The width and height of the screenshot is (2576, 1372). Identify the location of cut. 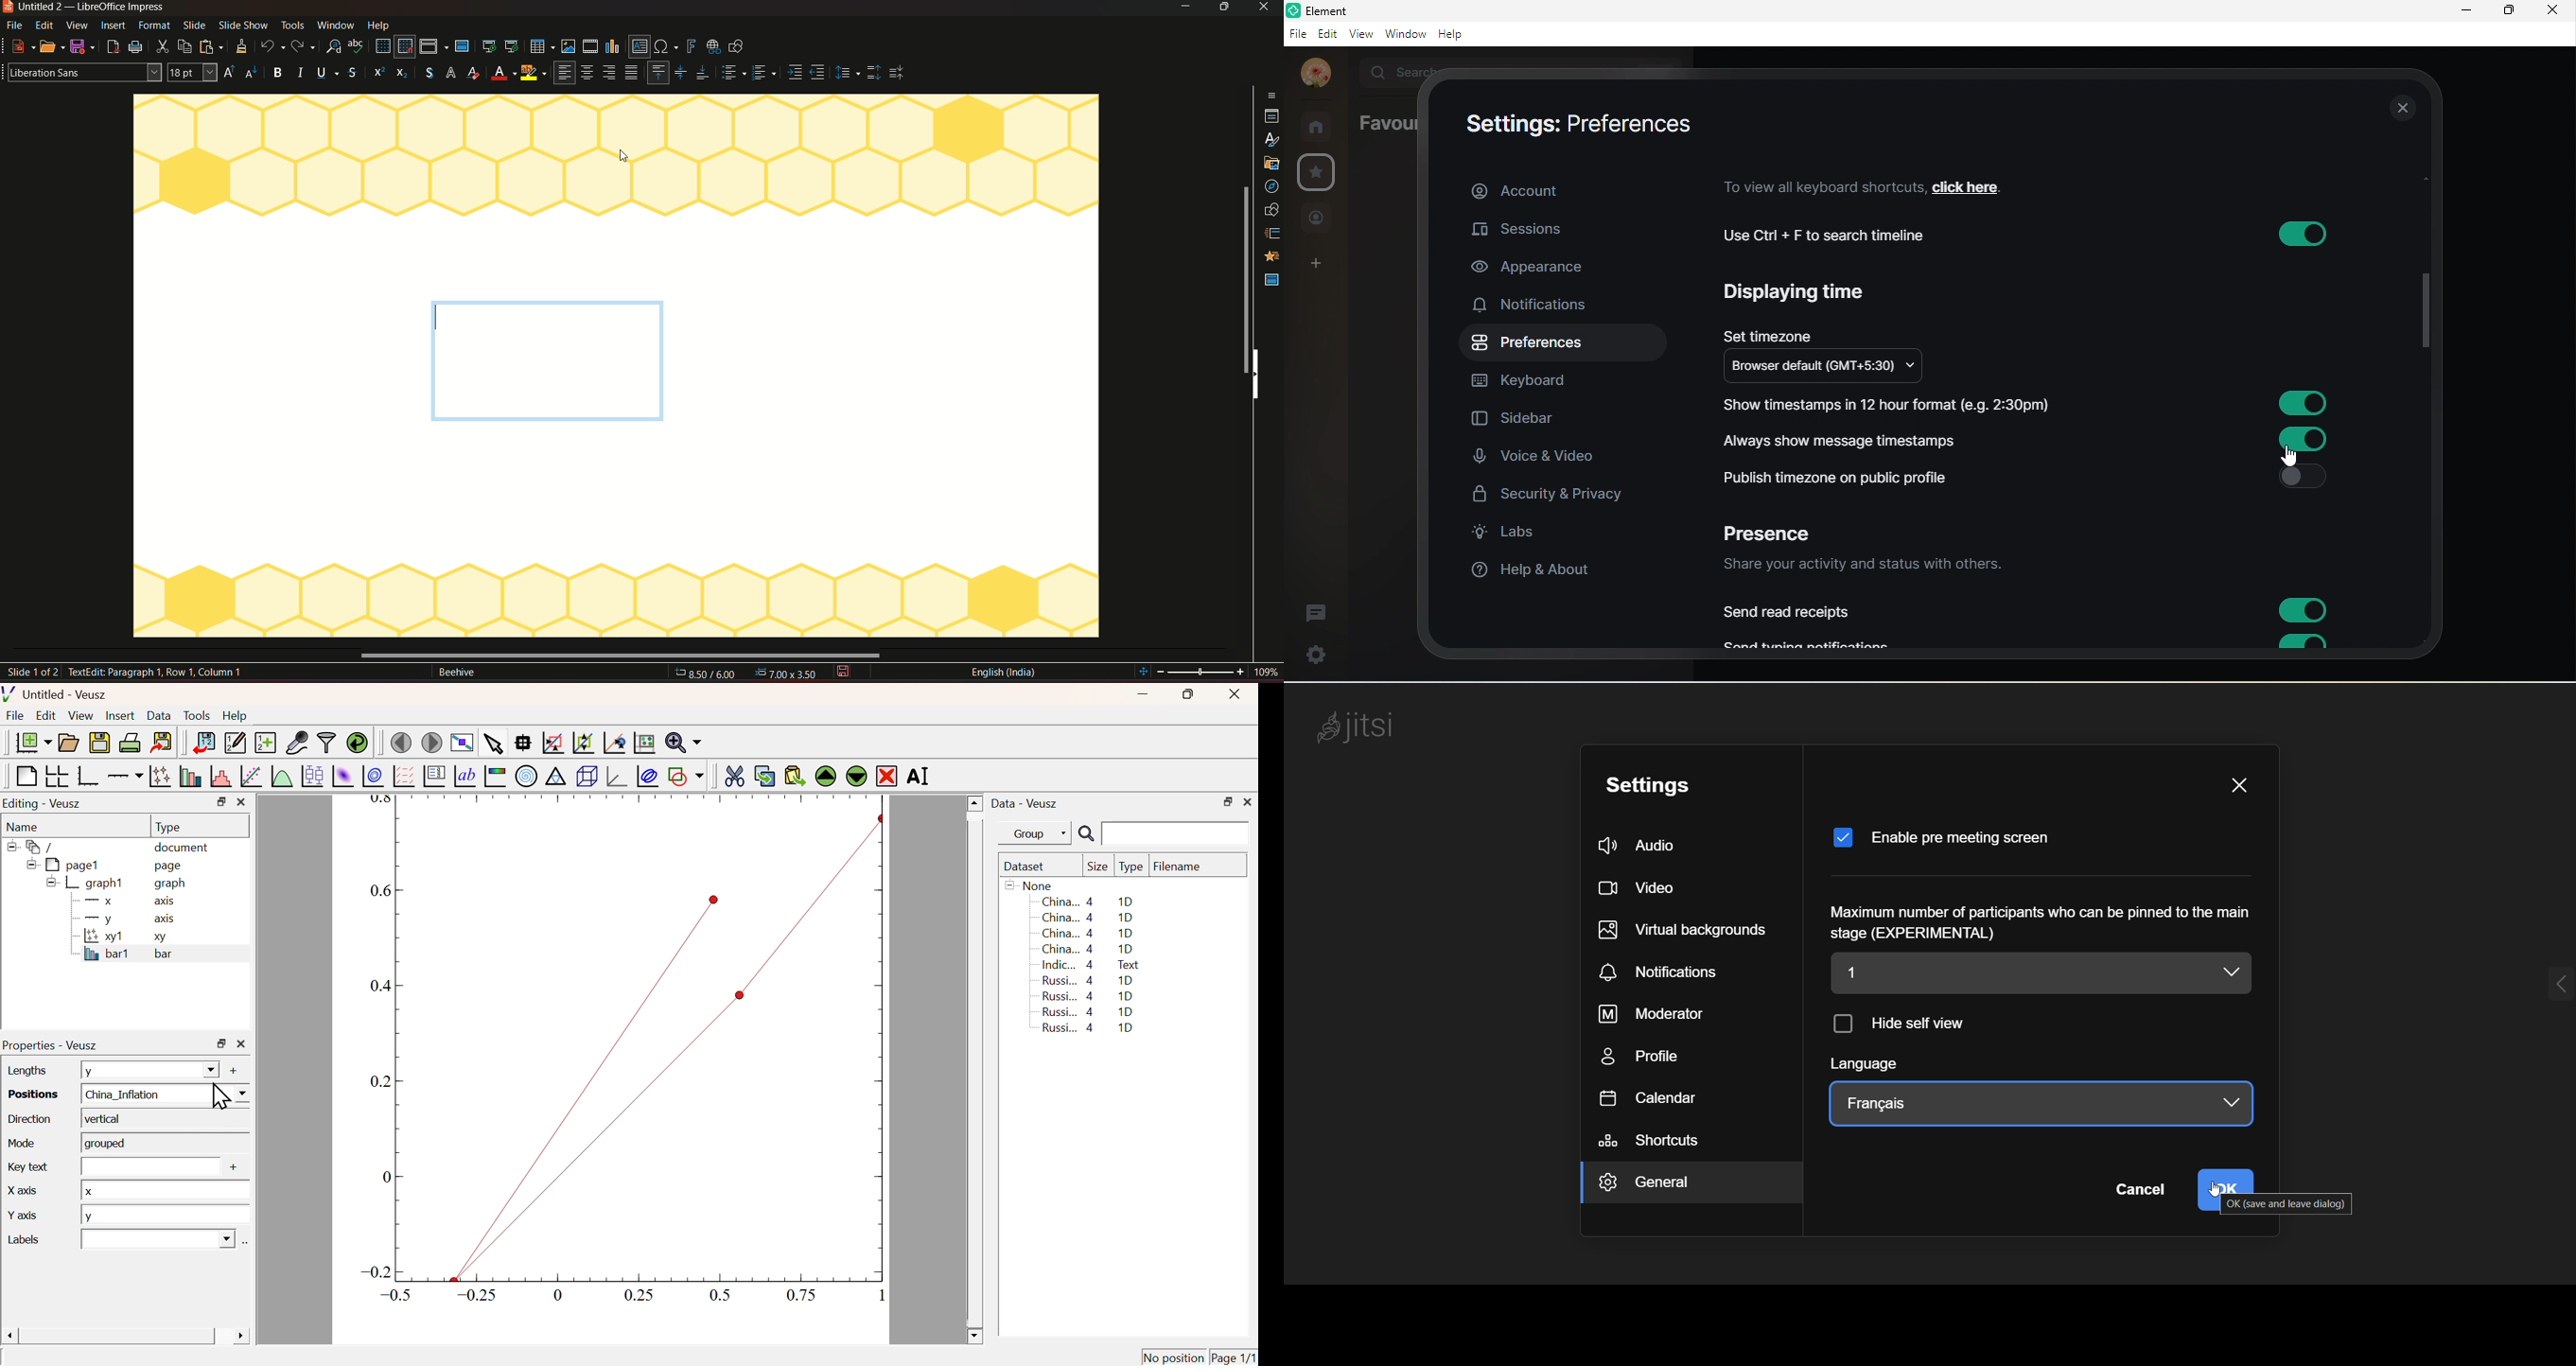
(163, 48).